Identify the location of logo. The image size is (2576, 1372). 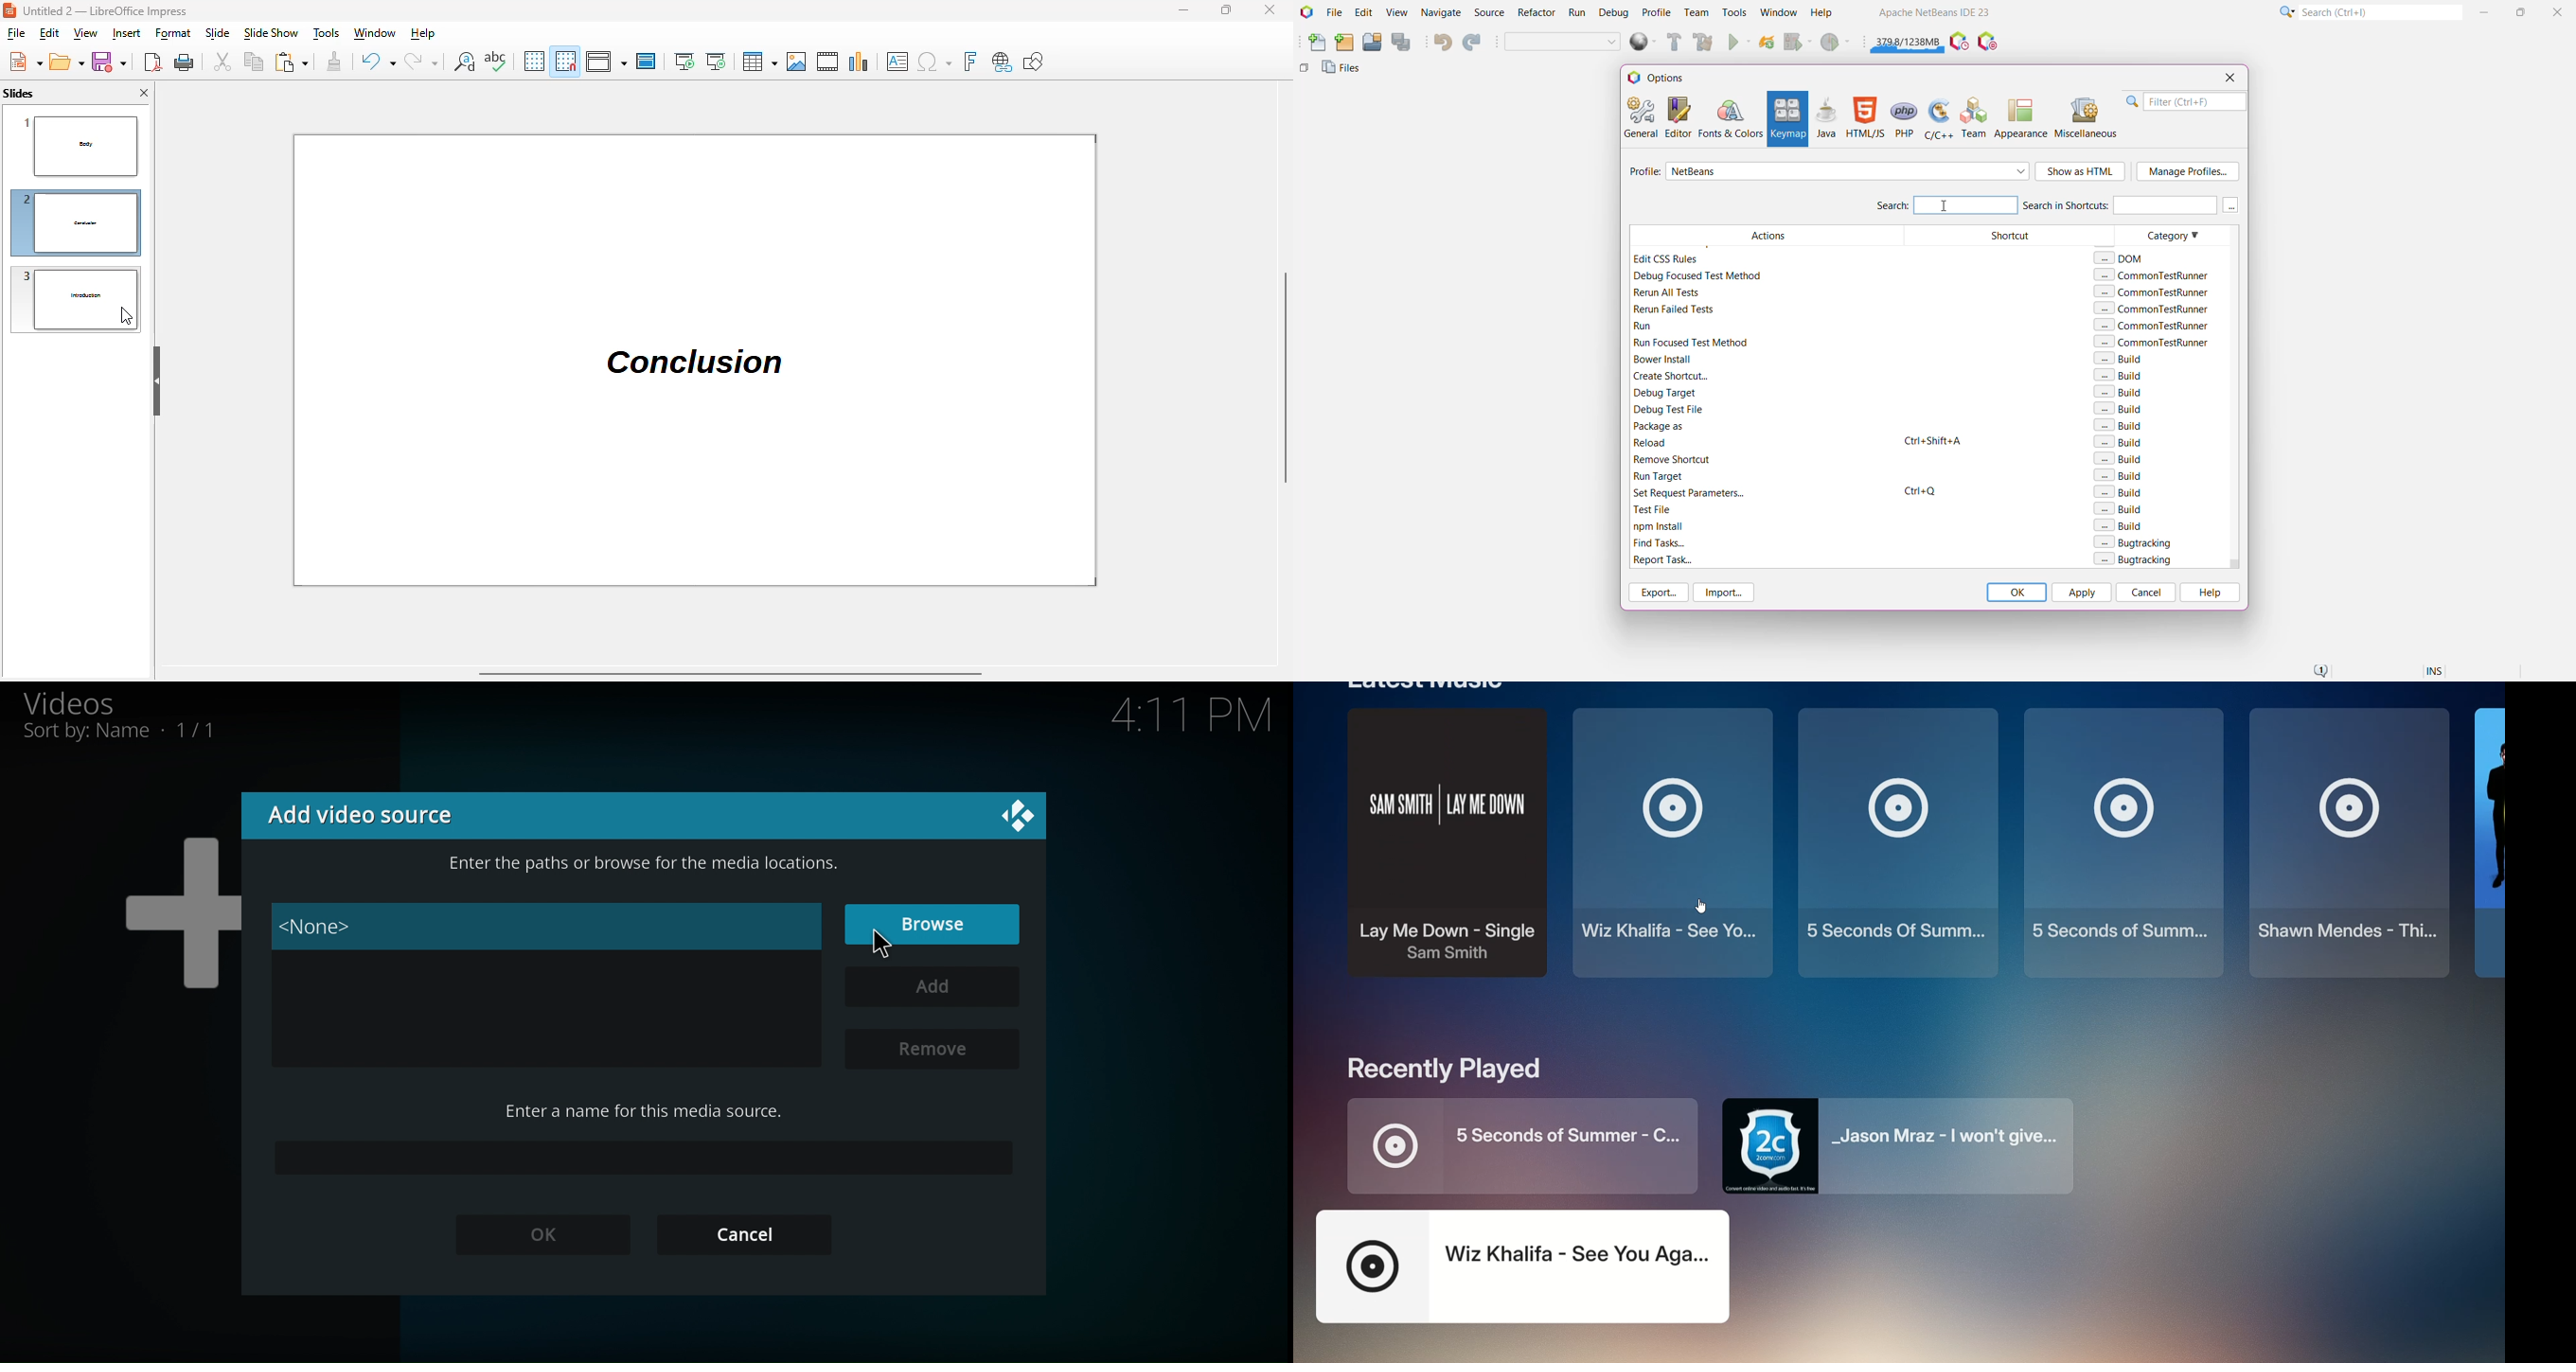
(9, 9).